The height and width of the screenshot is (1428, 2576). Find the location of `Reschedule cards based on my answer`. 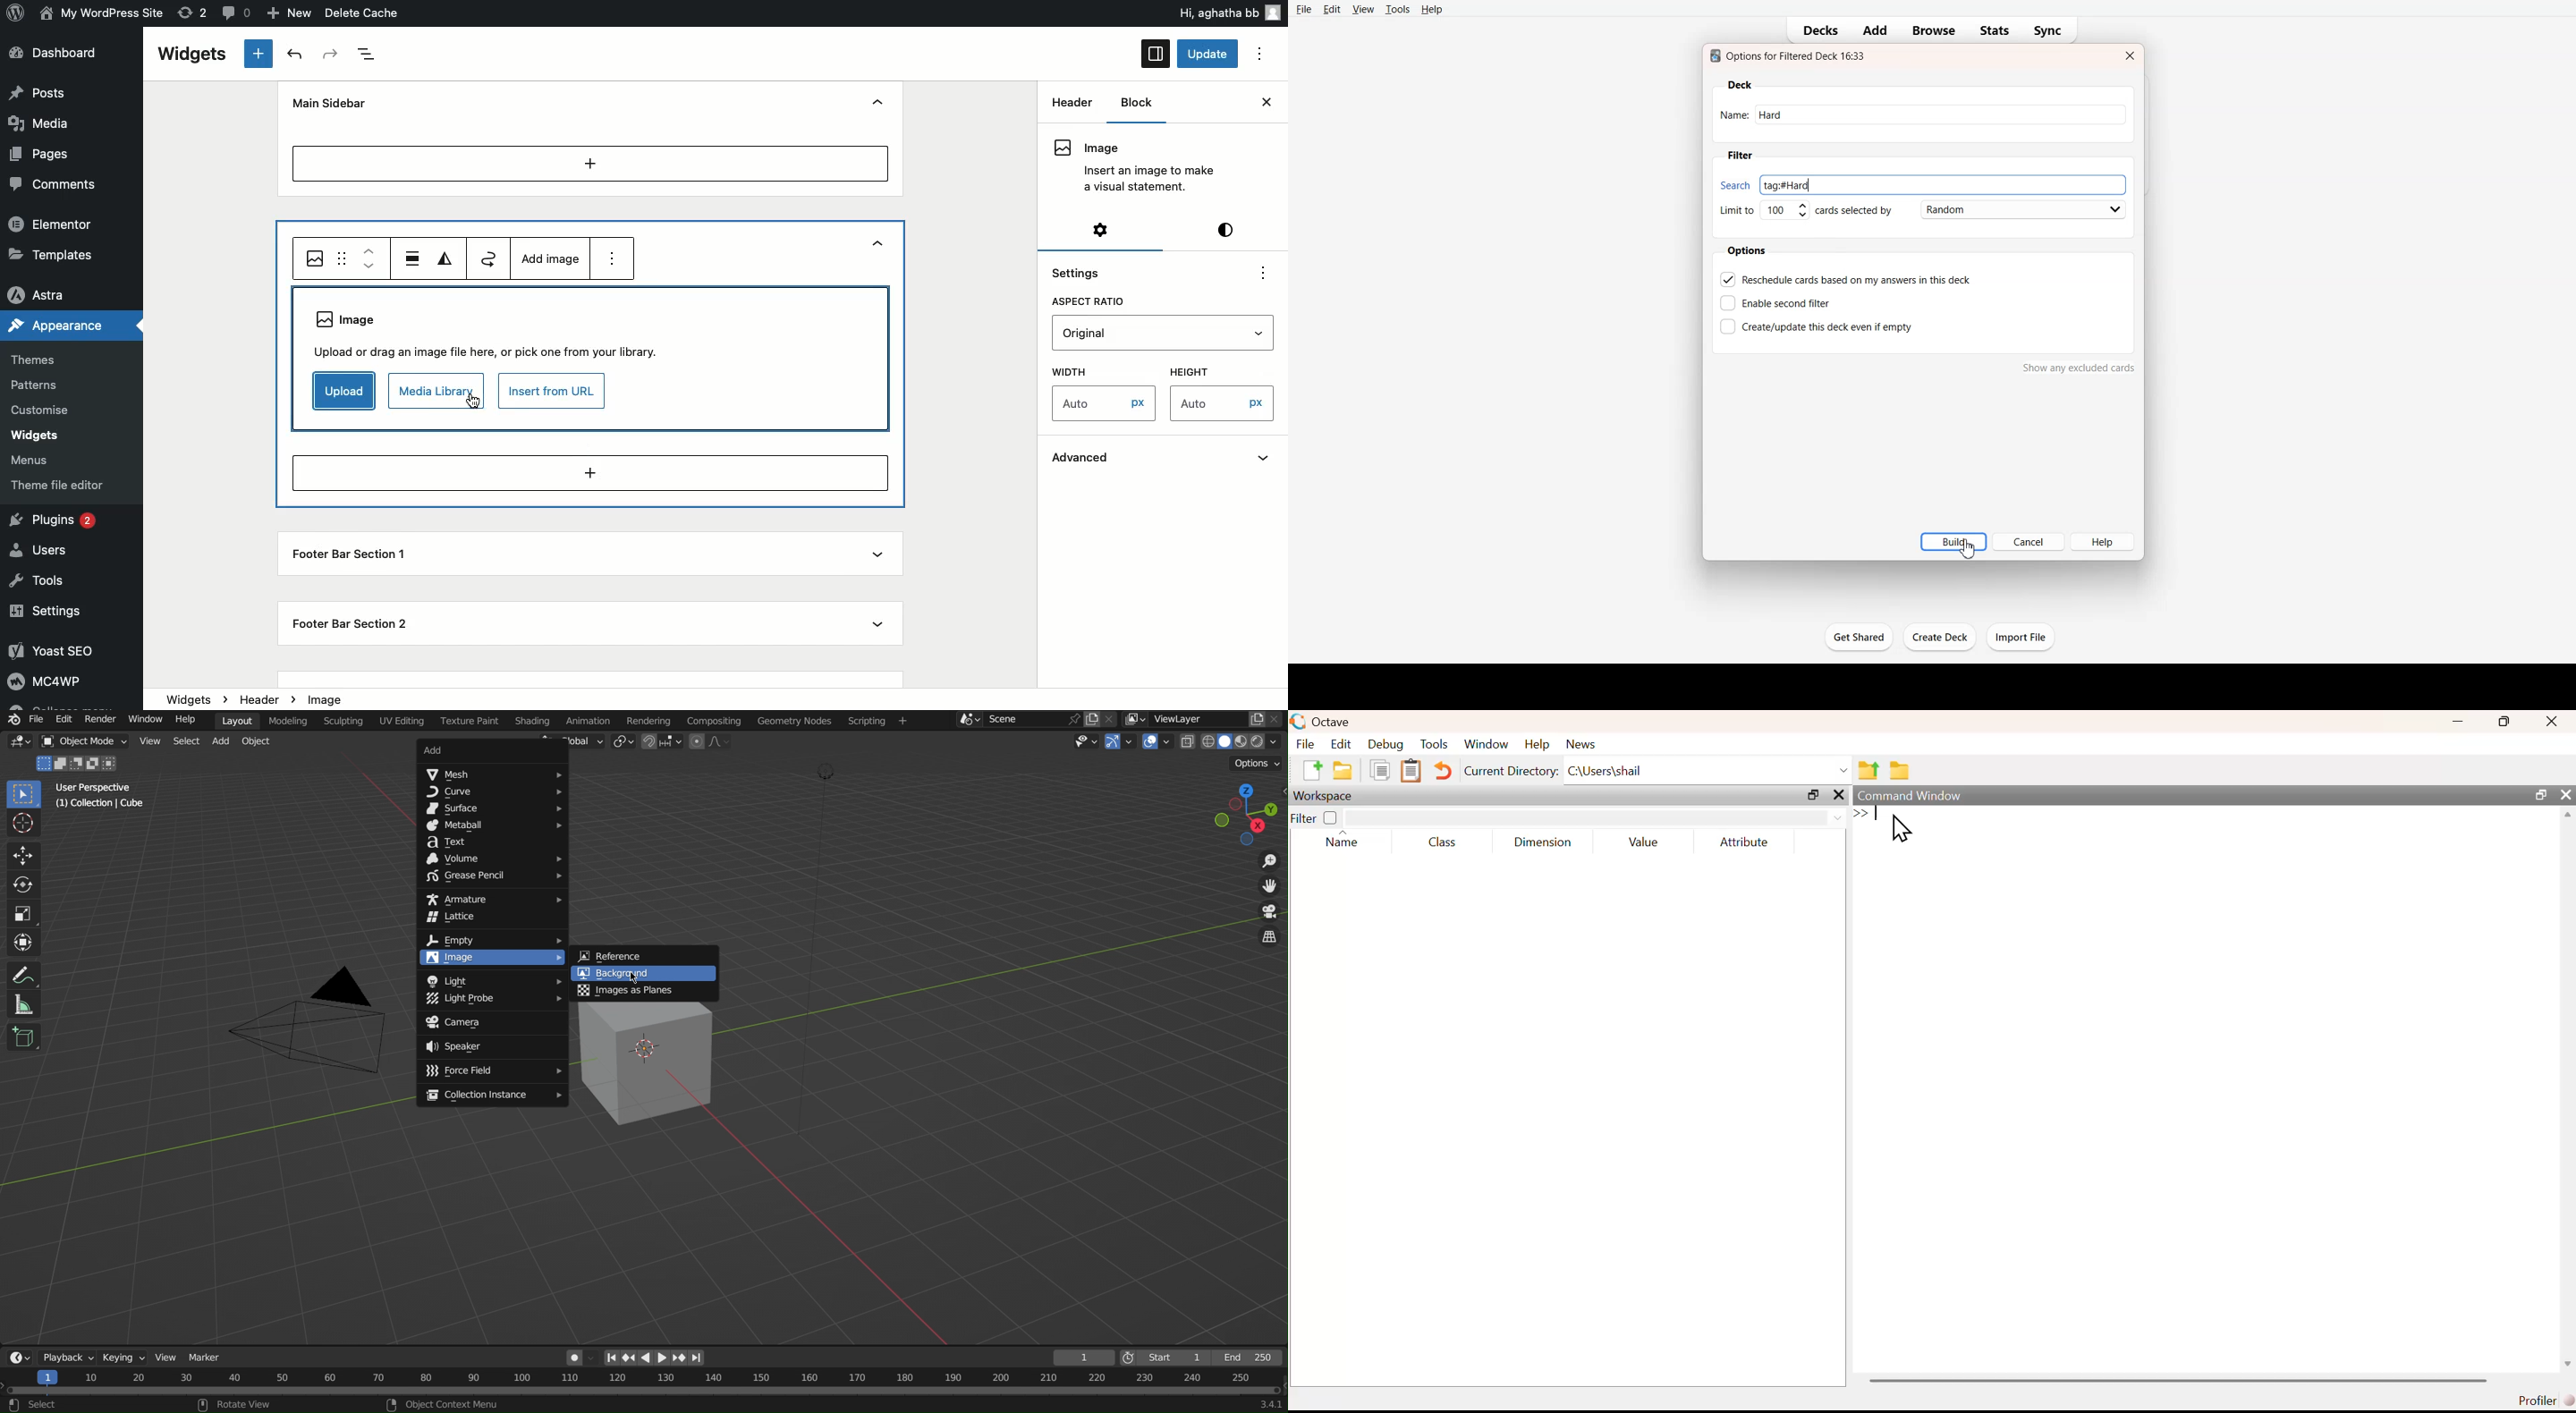

Reschedule cards based on my answer is located at coordinates (1847, 279).